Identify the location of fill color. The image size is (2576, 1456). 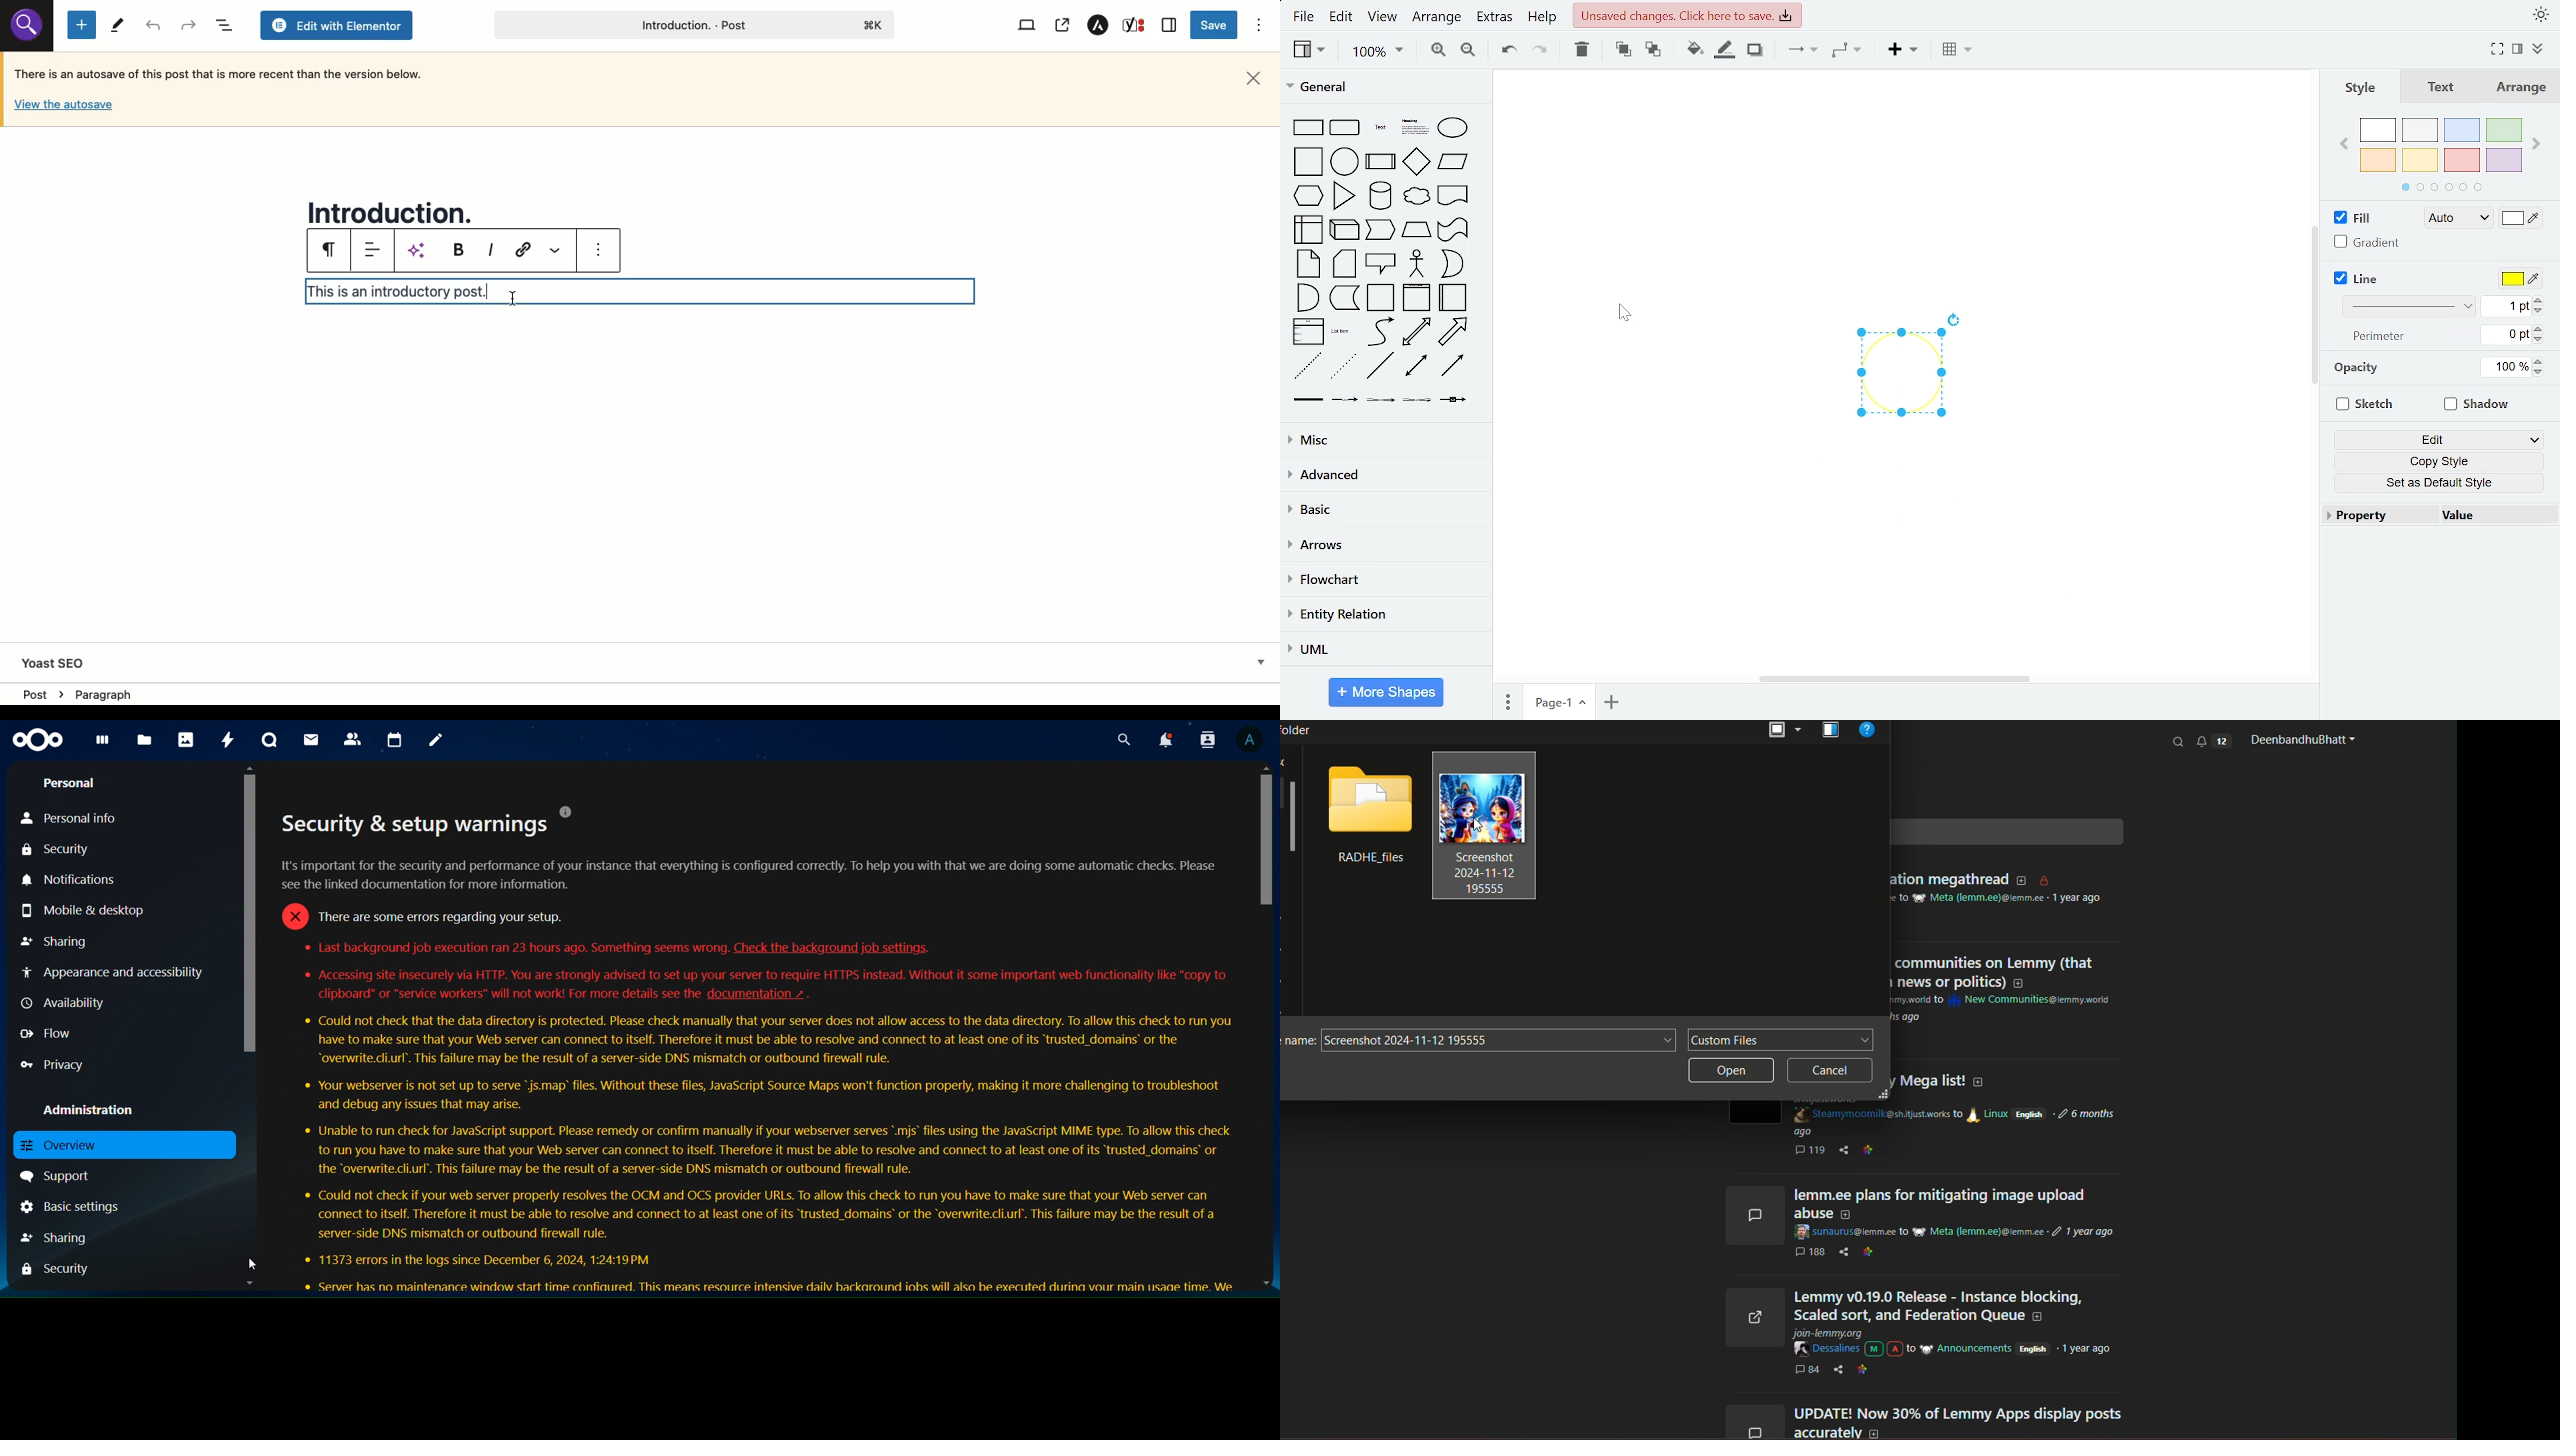
(2520, 218).